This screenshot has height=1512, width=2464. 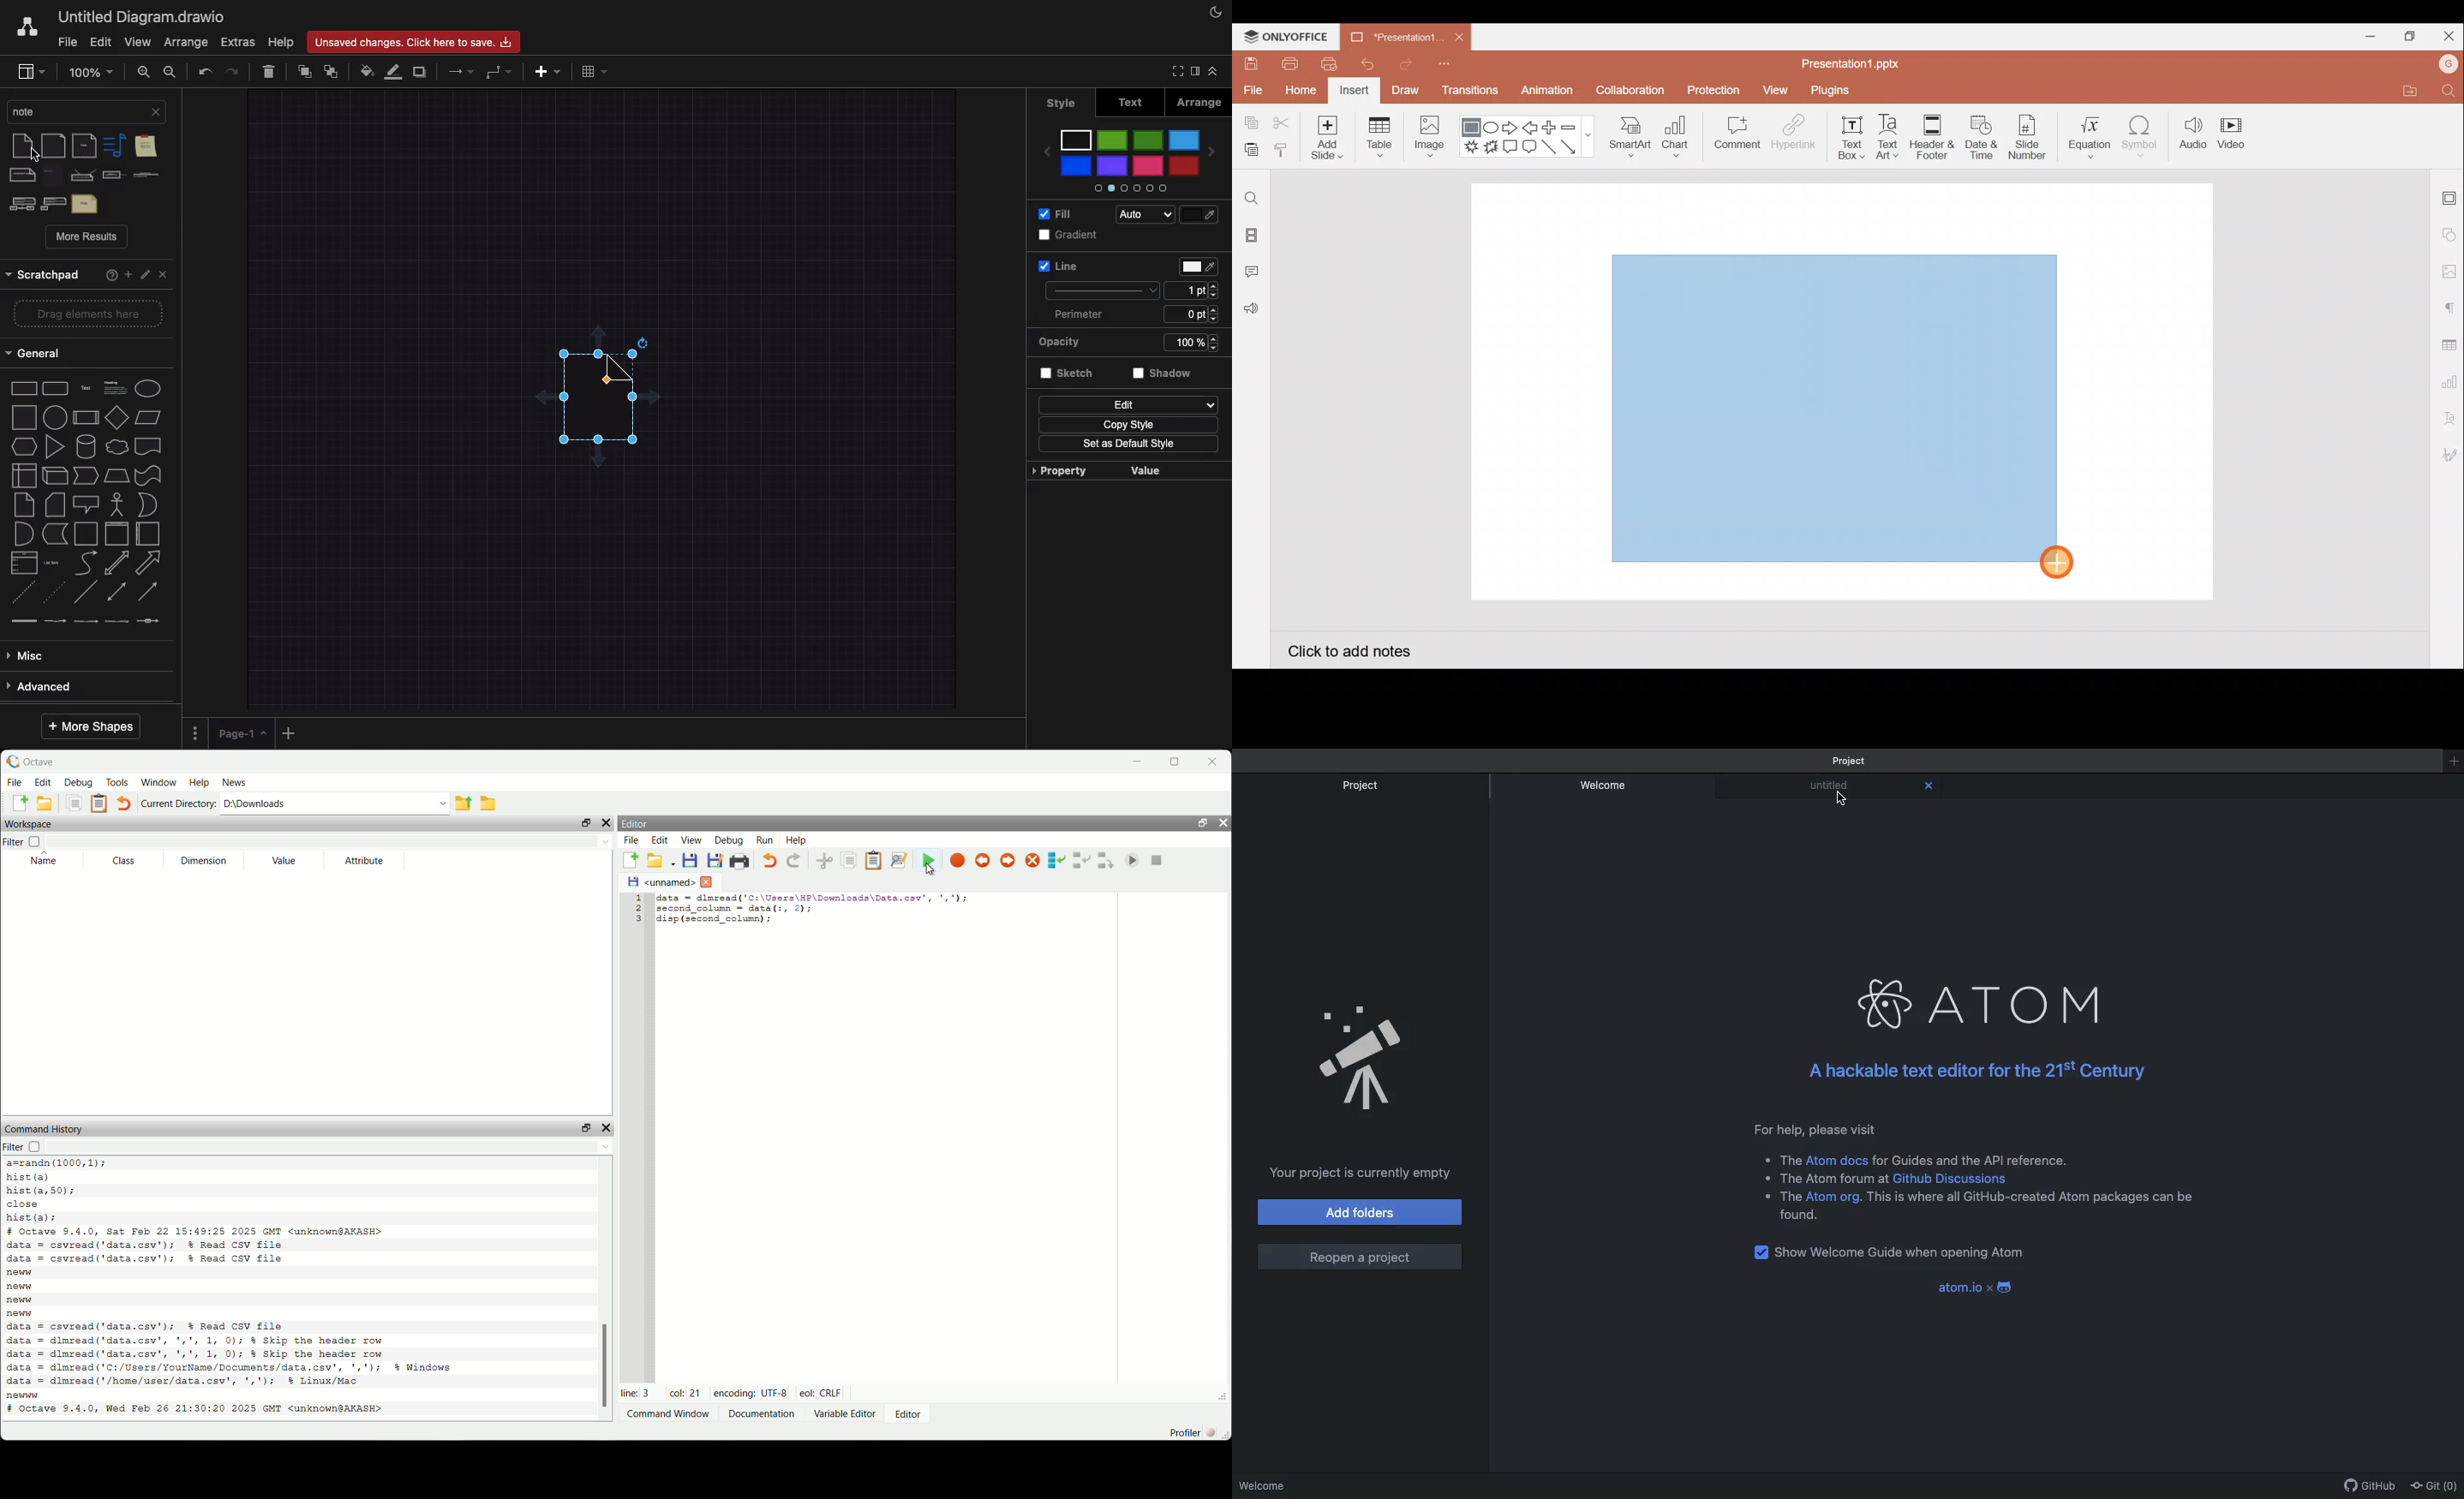 What do you see at coordinates (1287, 37) in the screenshot?
I see `ONLYOFFICE` at bounding box center [1287, 37].